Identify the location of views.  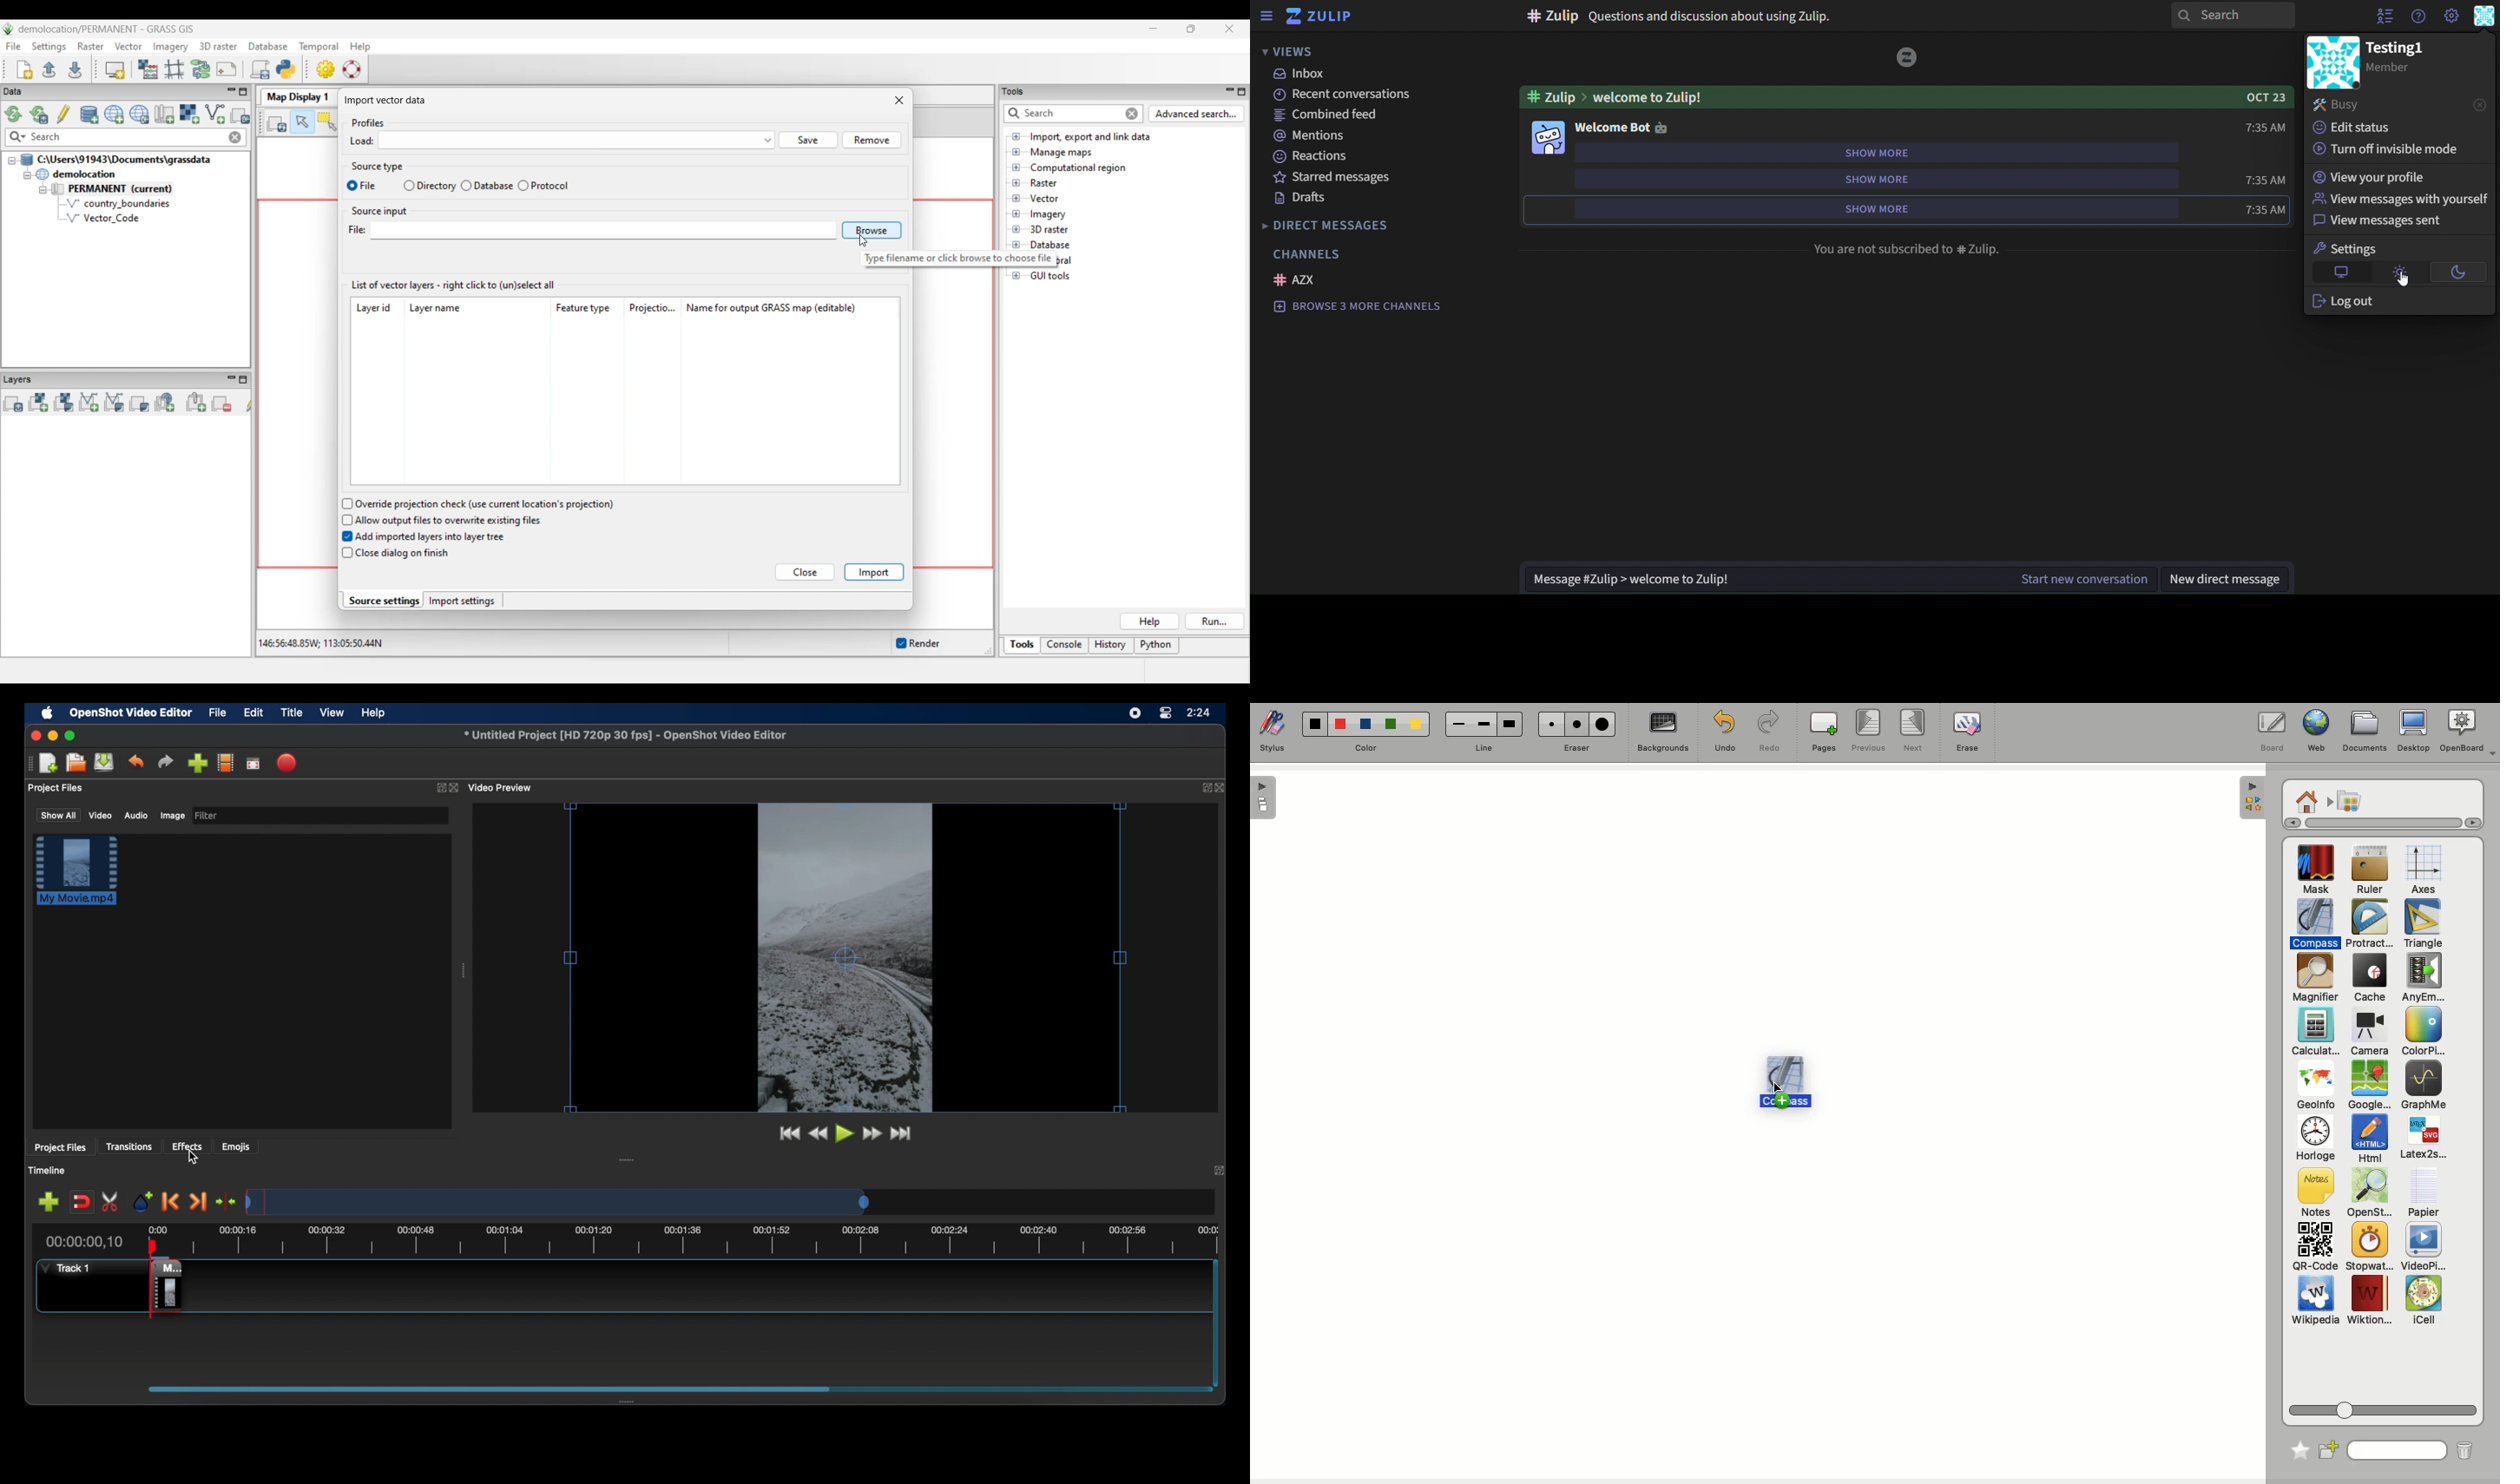
(1303, 50).